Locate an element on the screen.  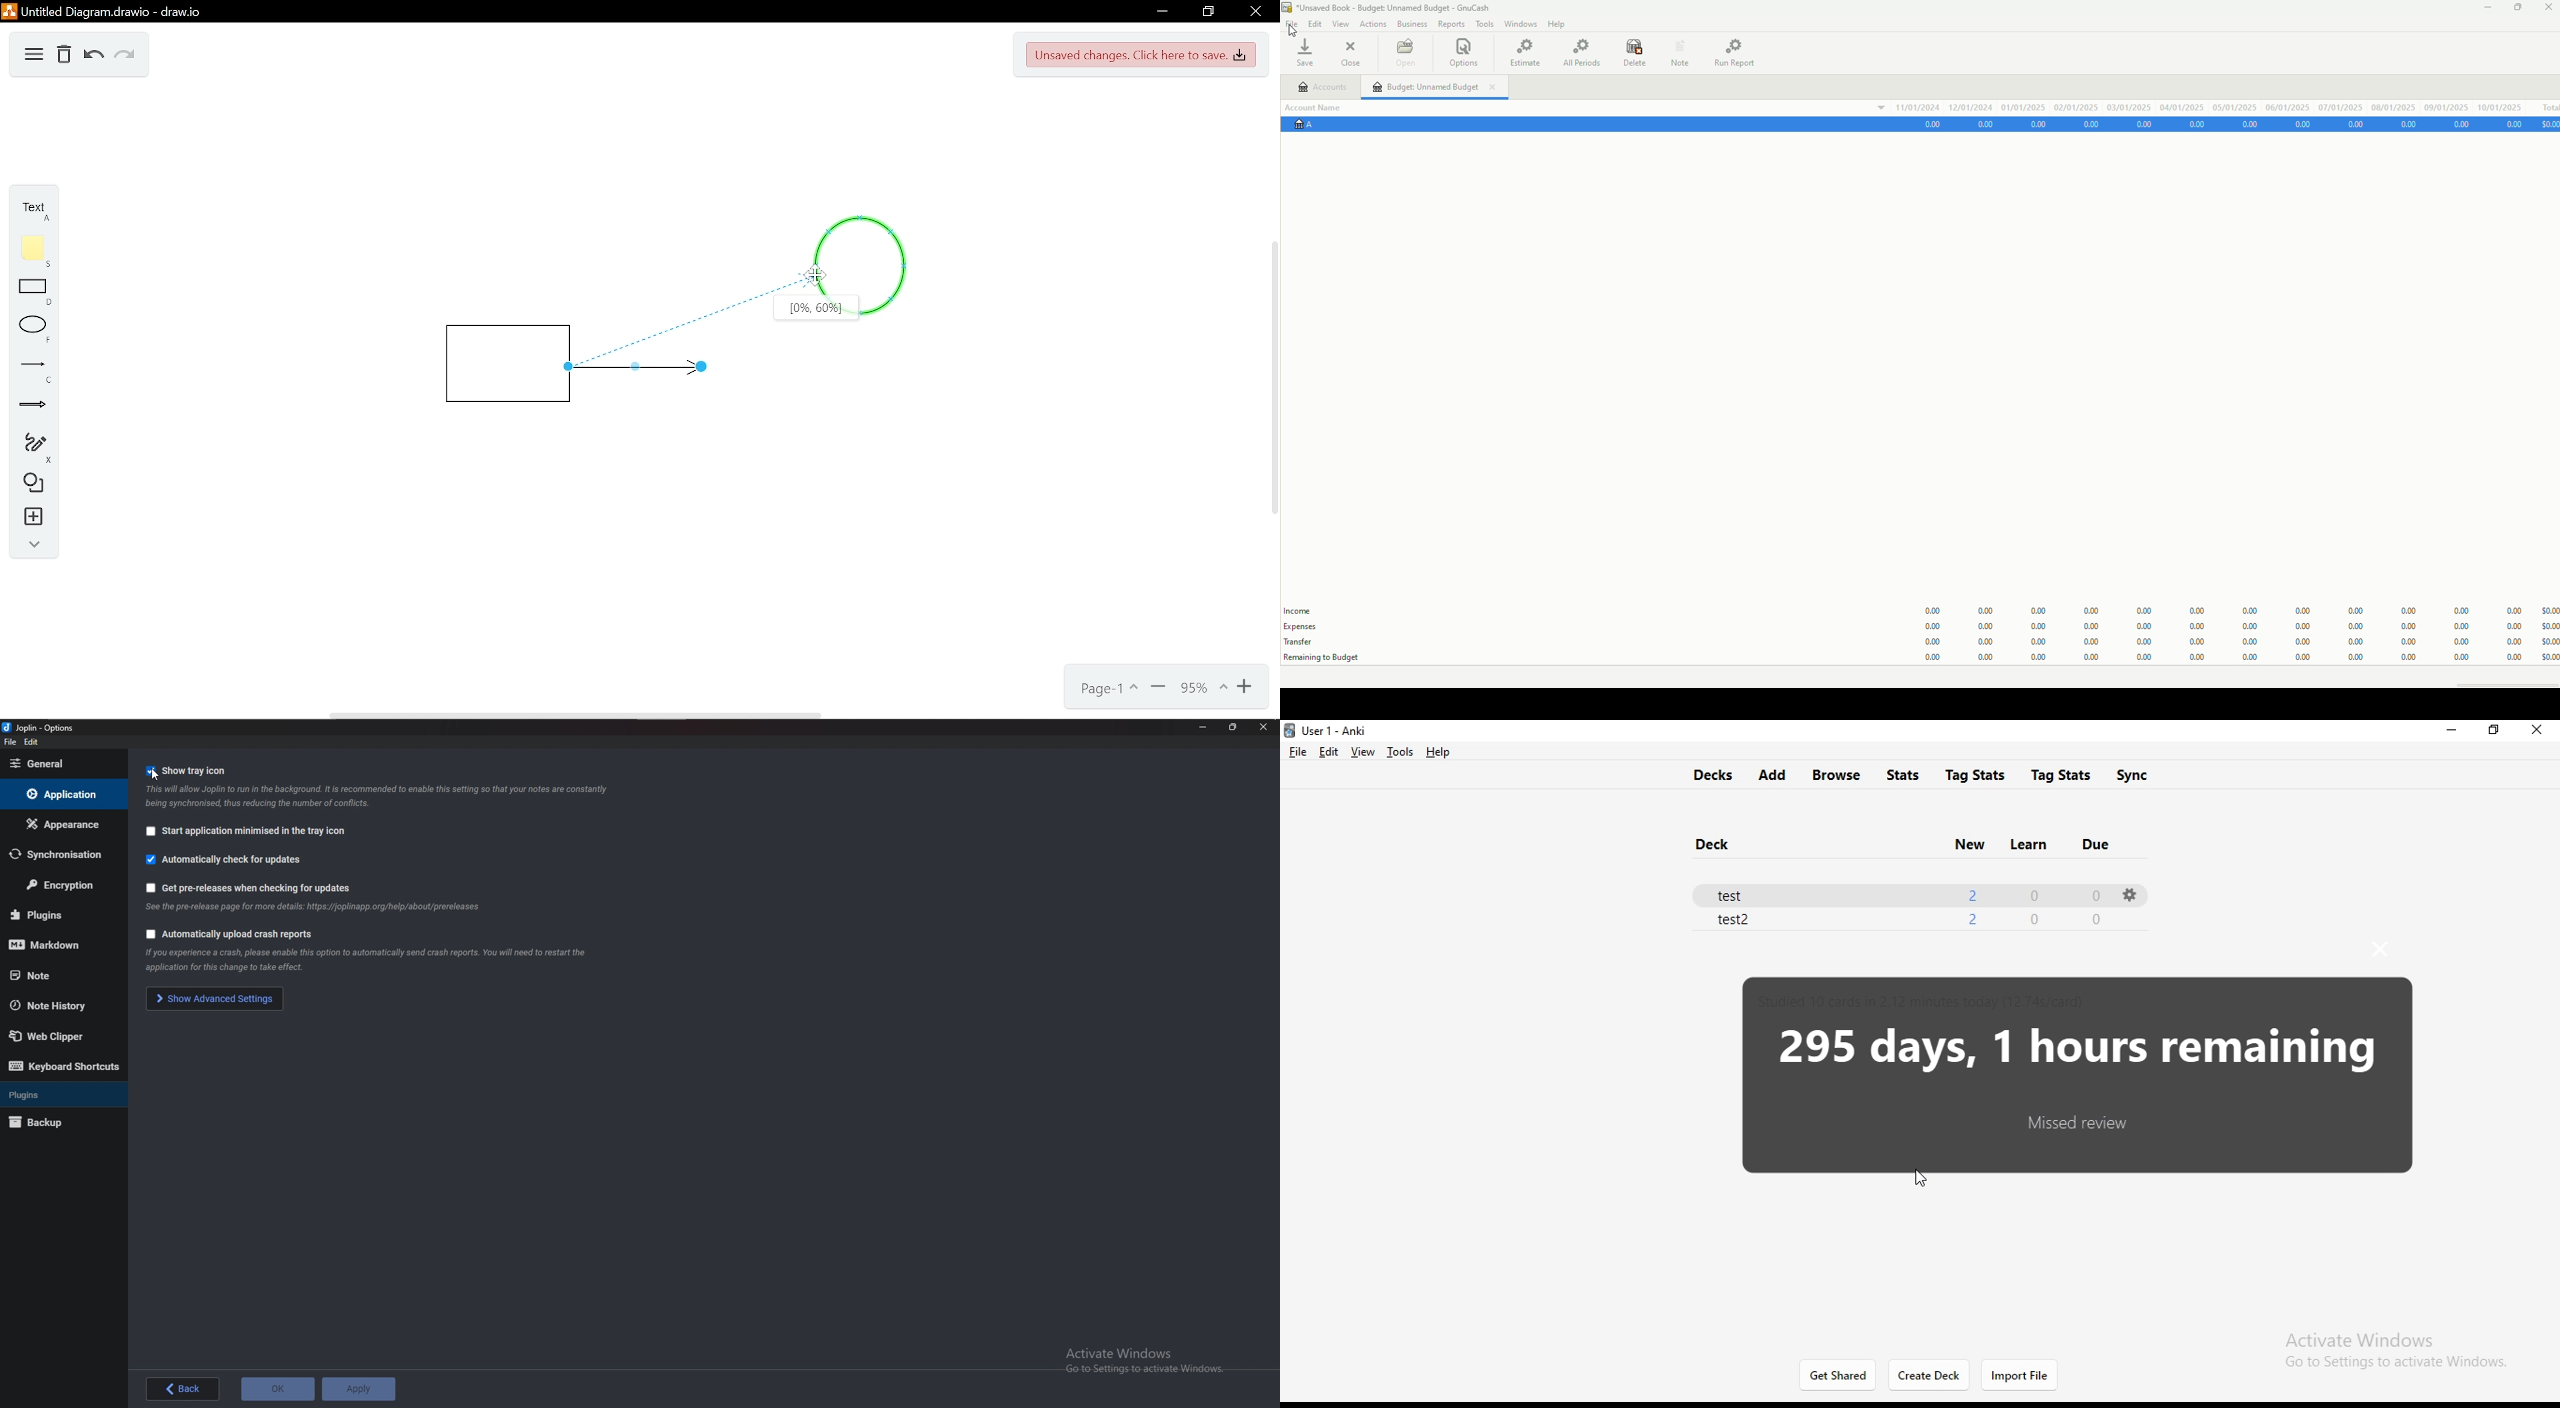
Close is located at coordinates (2548, 9).